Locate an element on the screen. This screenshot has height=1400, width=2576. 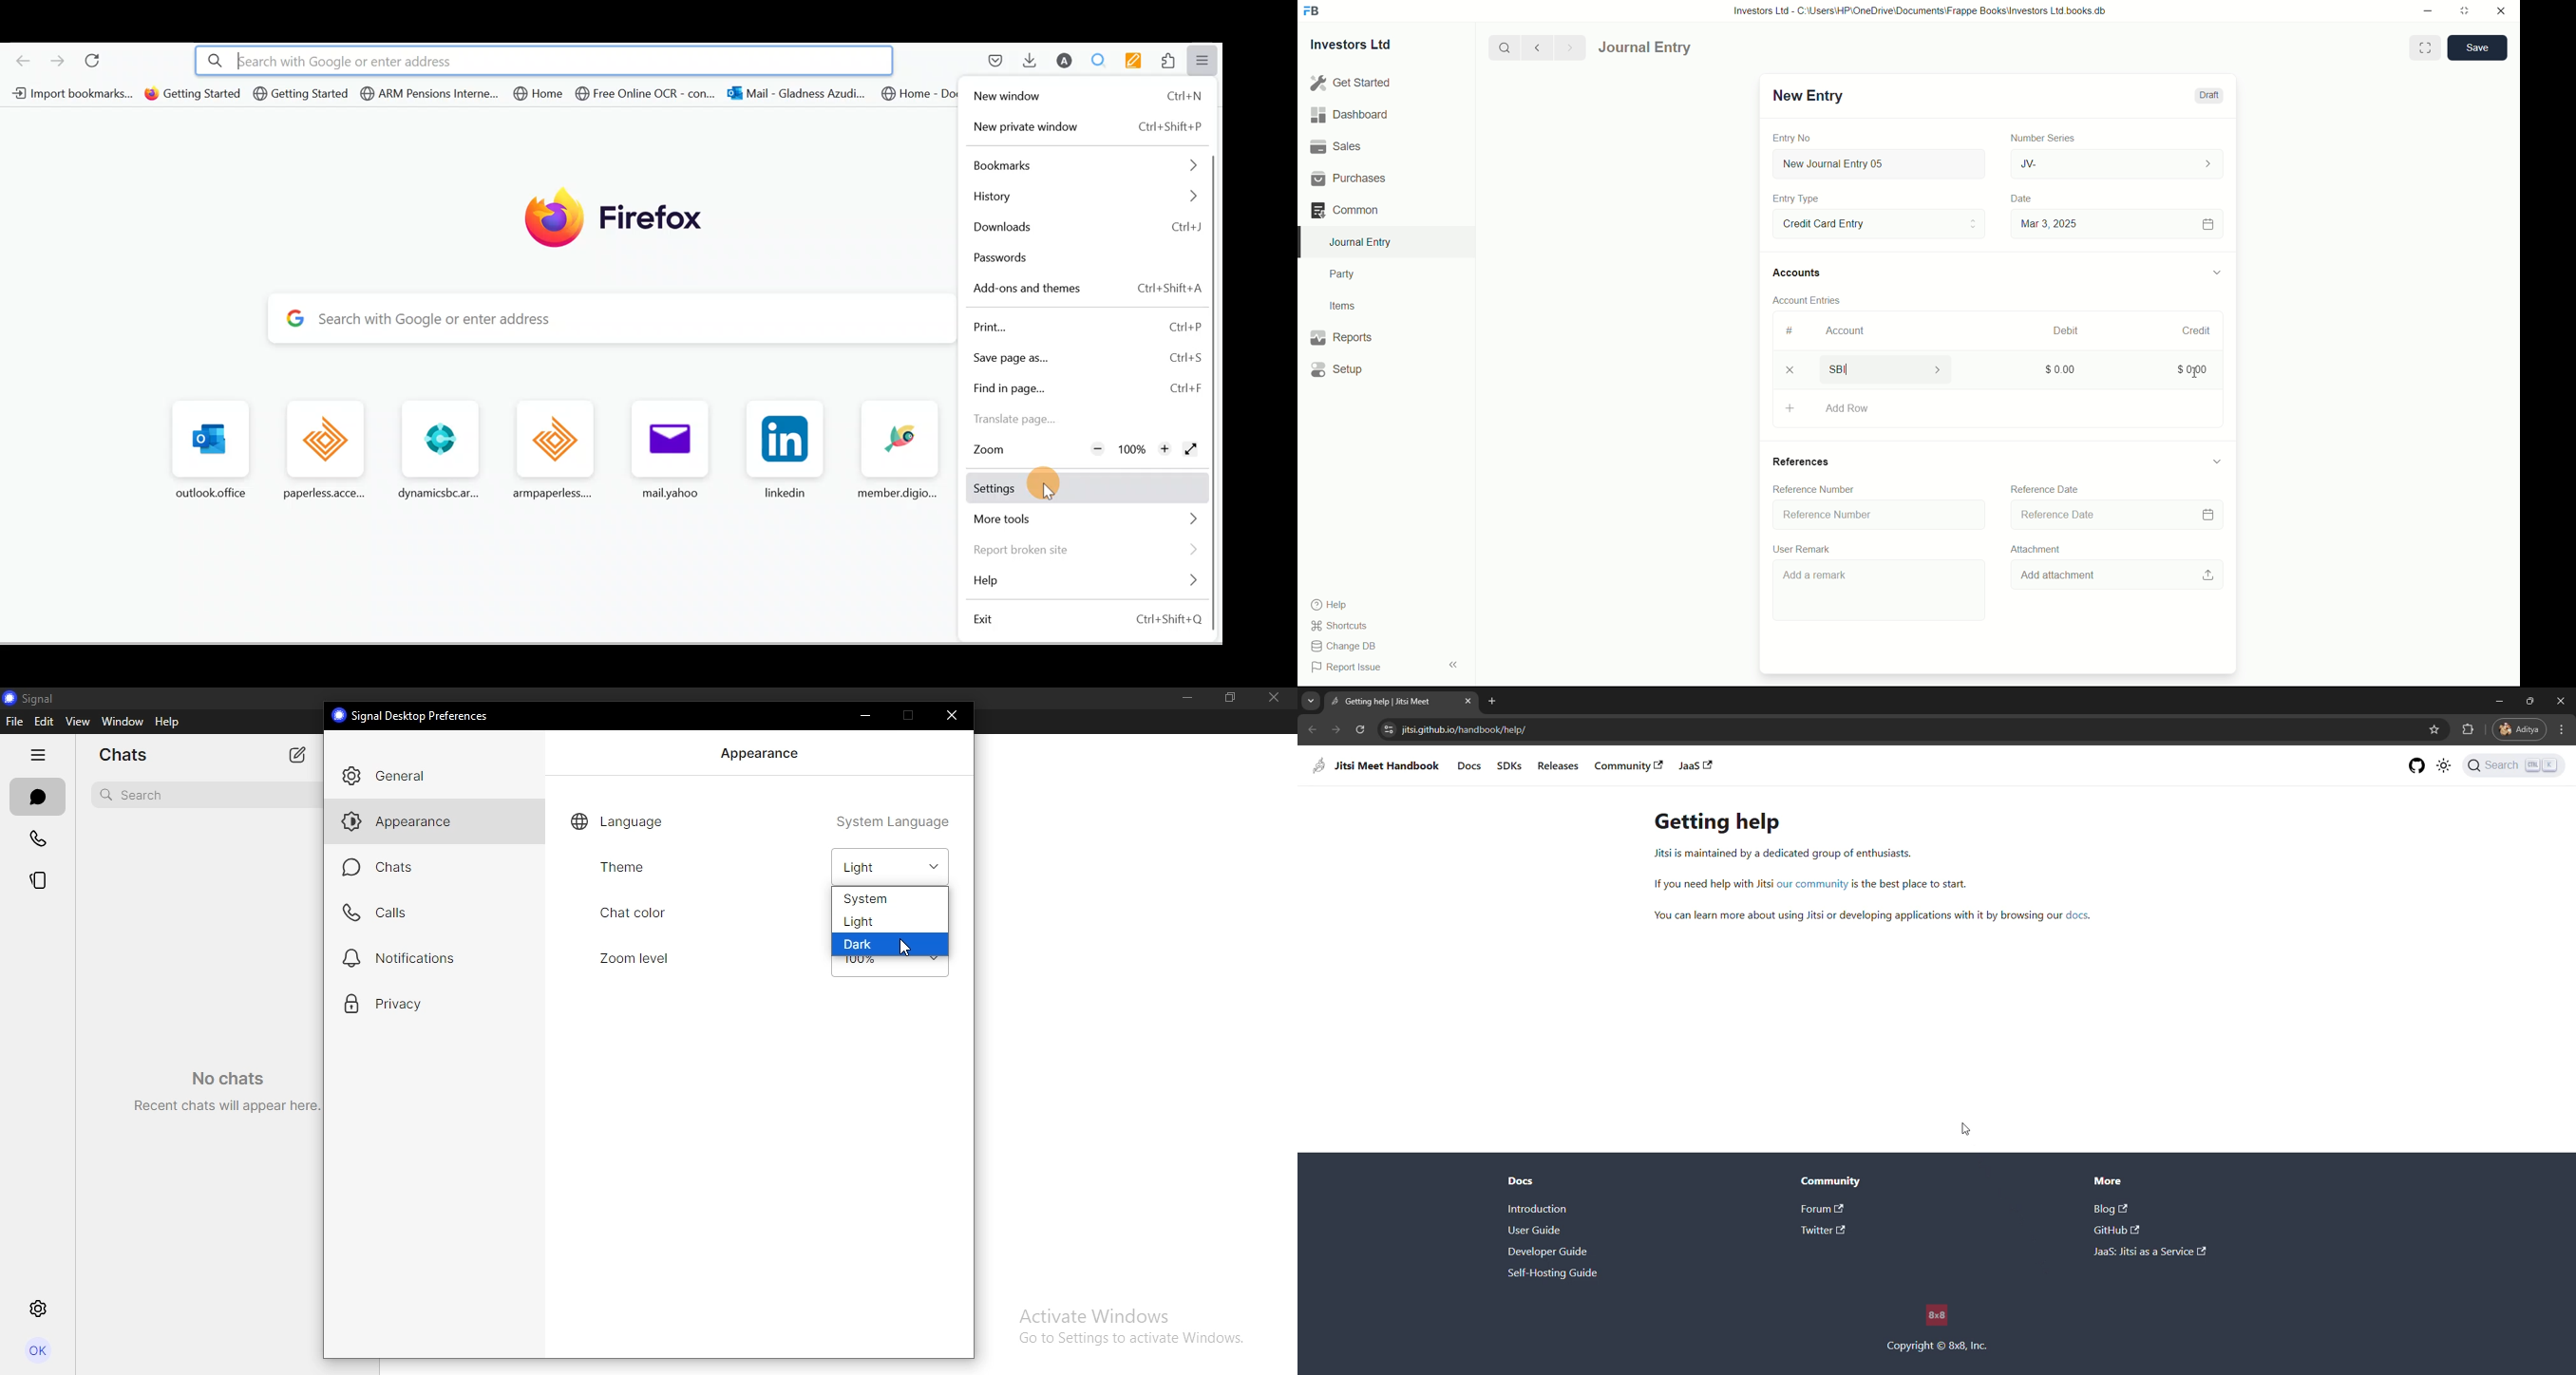
paperless.acce... is located at coordinates (318, 450).